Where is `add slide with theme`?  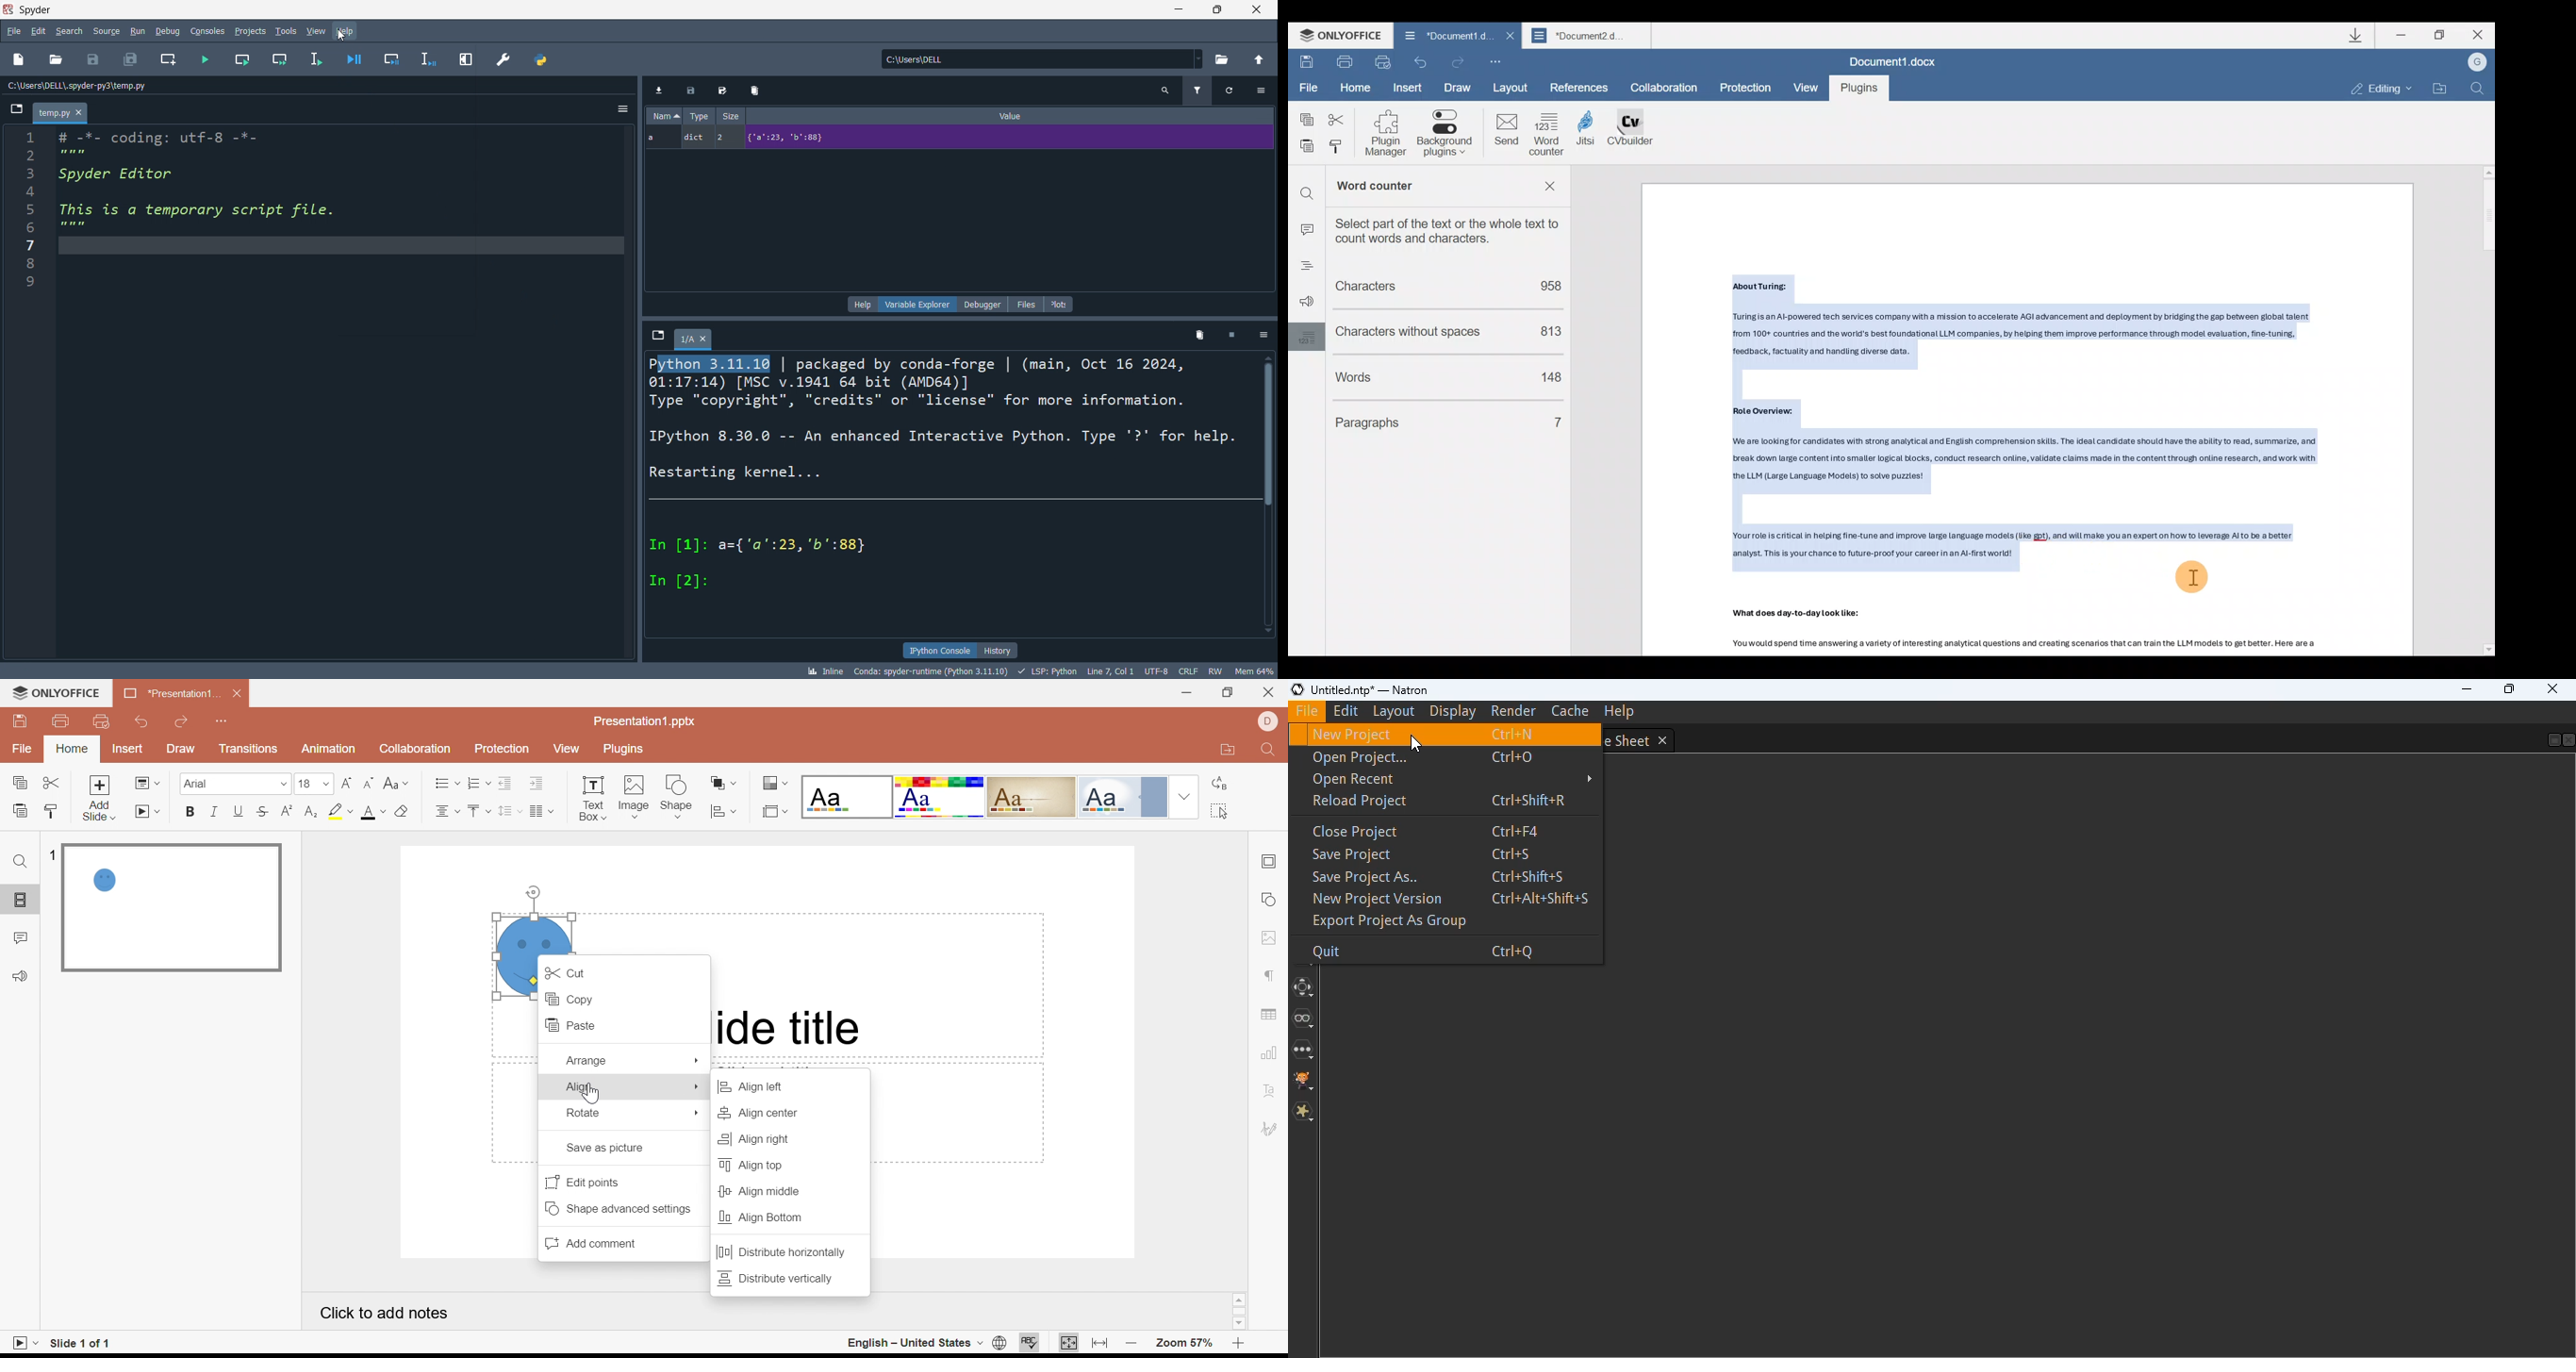
add slide with theme is located at coordinates (98, 811).